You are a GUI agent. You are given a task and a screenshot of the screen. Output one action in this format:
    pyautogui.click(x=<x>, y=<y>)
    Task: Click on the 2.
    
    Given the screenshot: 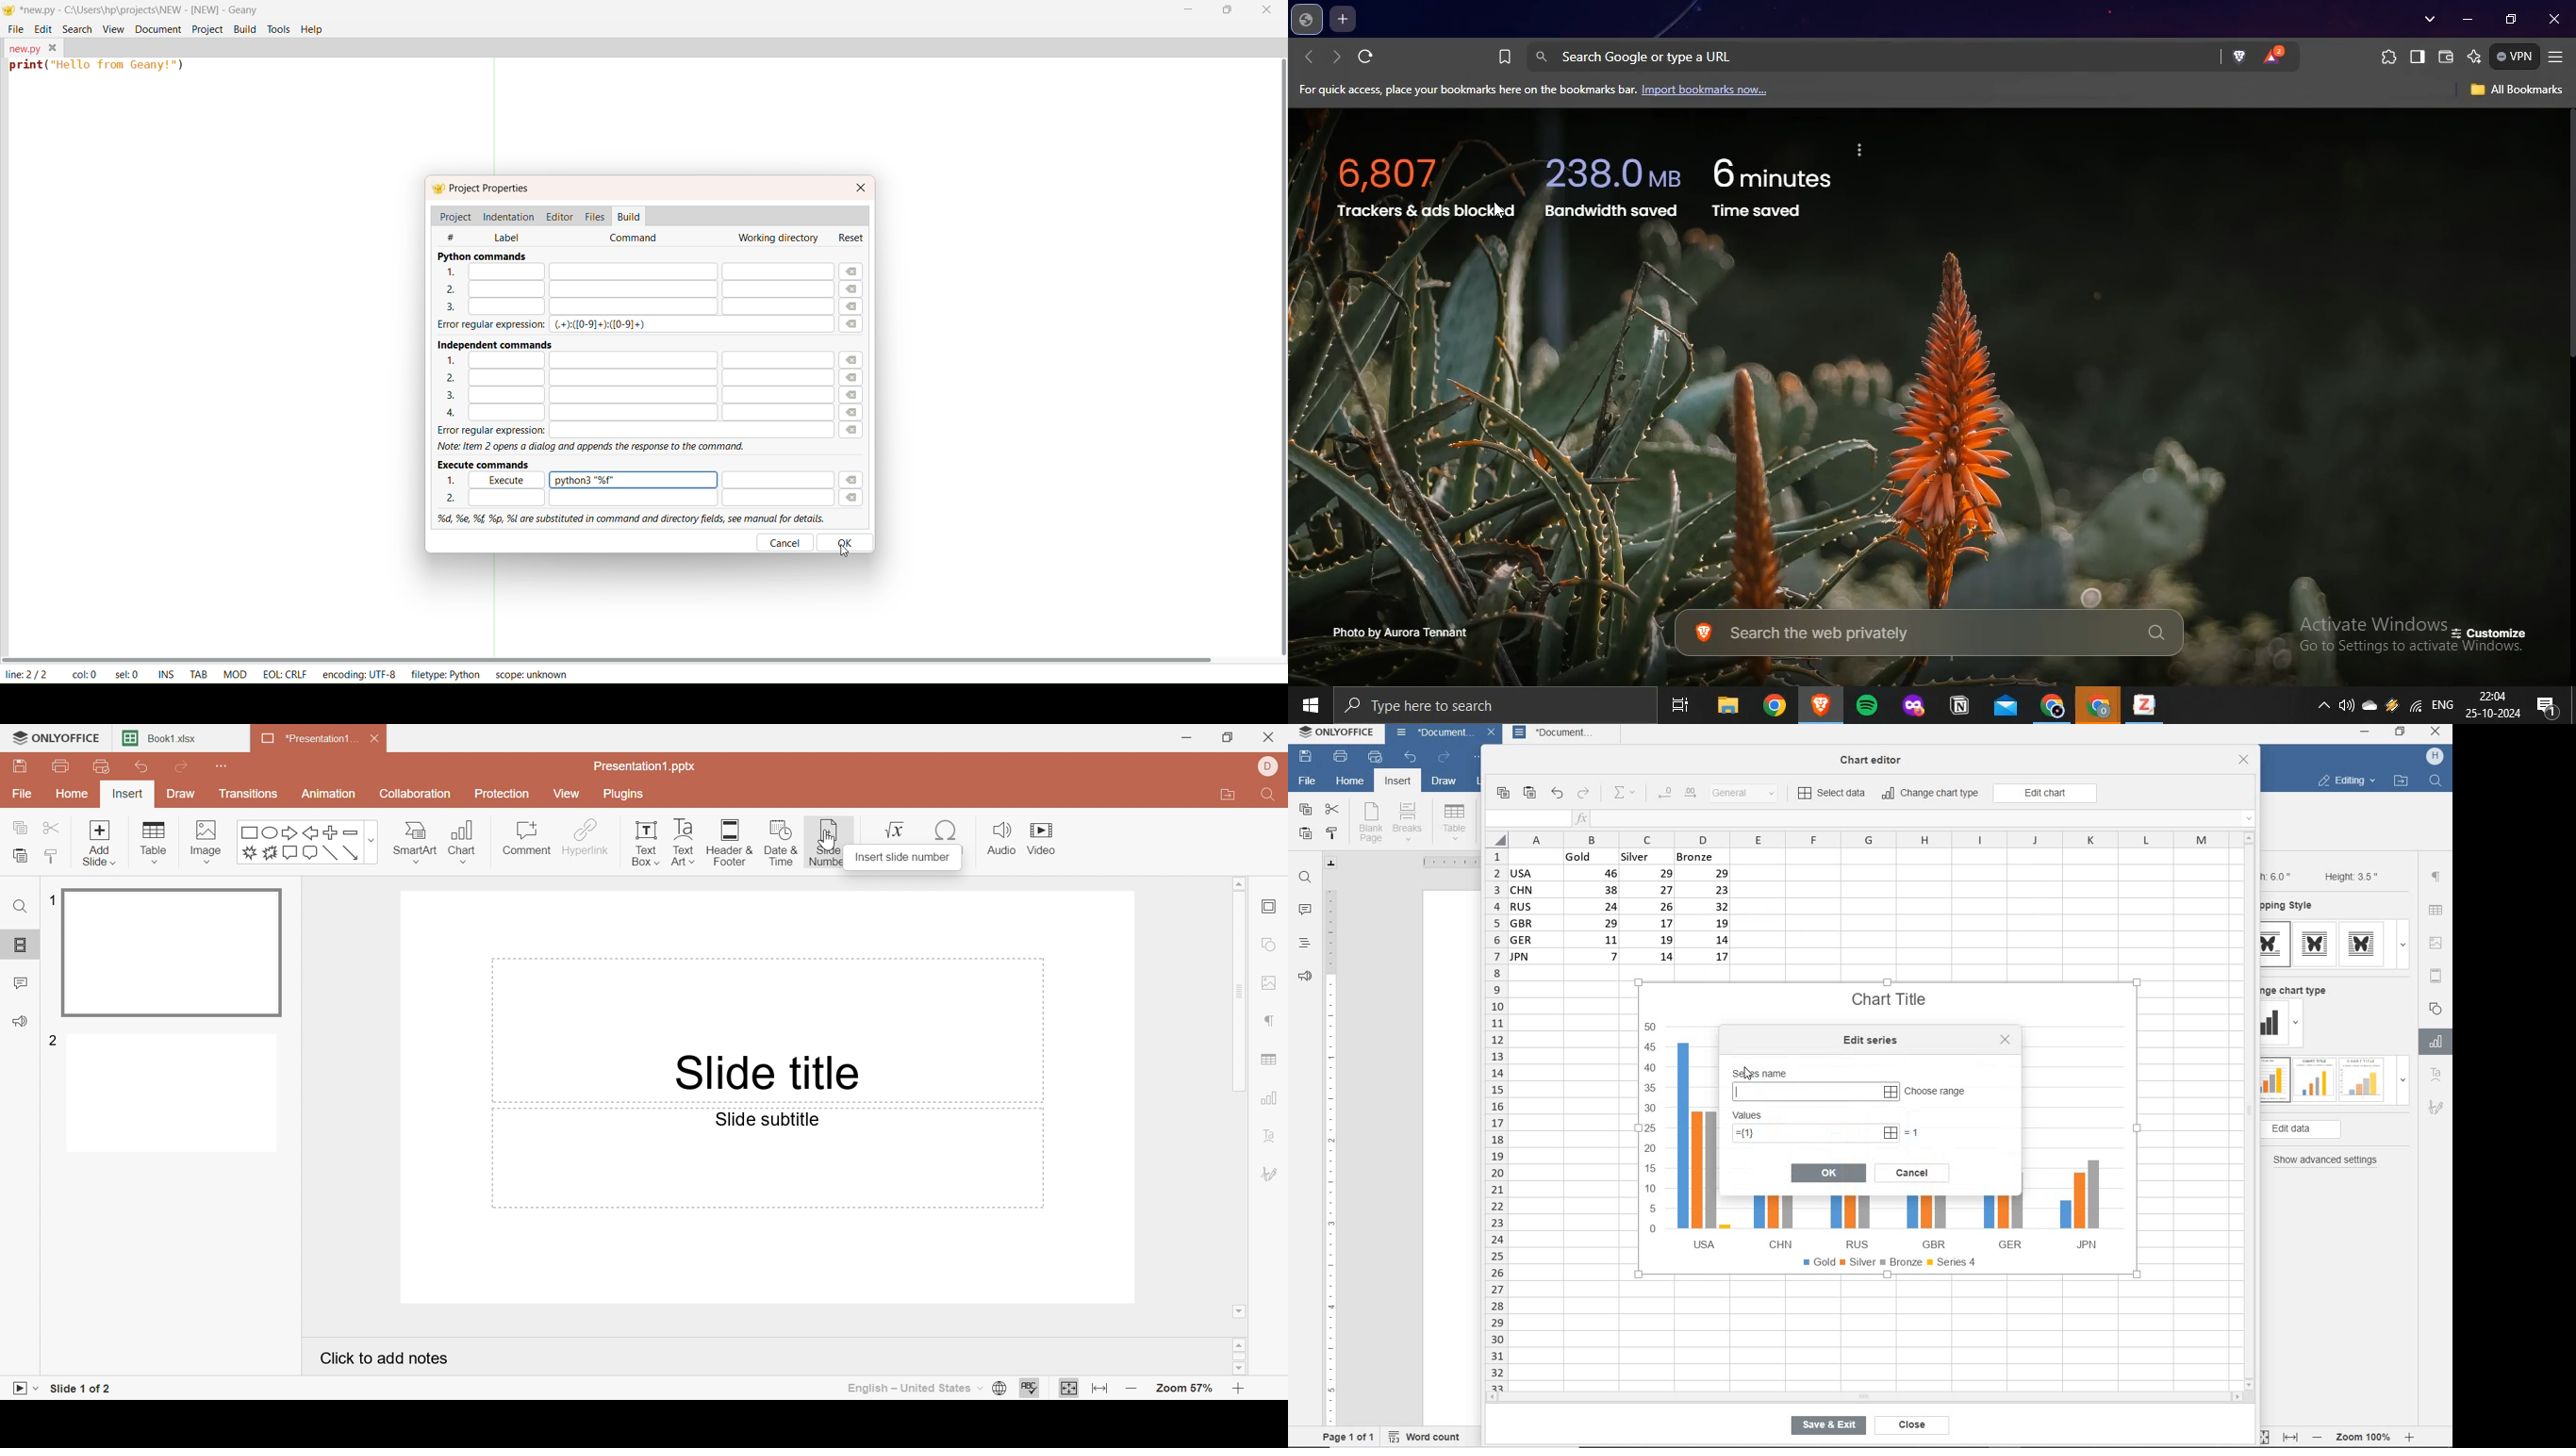 What is the action you would take?
    pyautogui.click(x=629, y=378)
    